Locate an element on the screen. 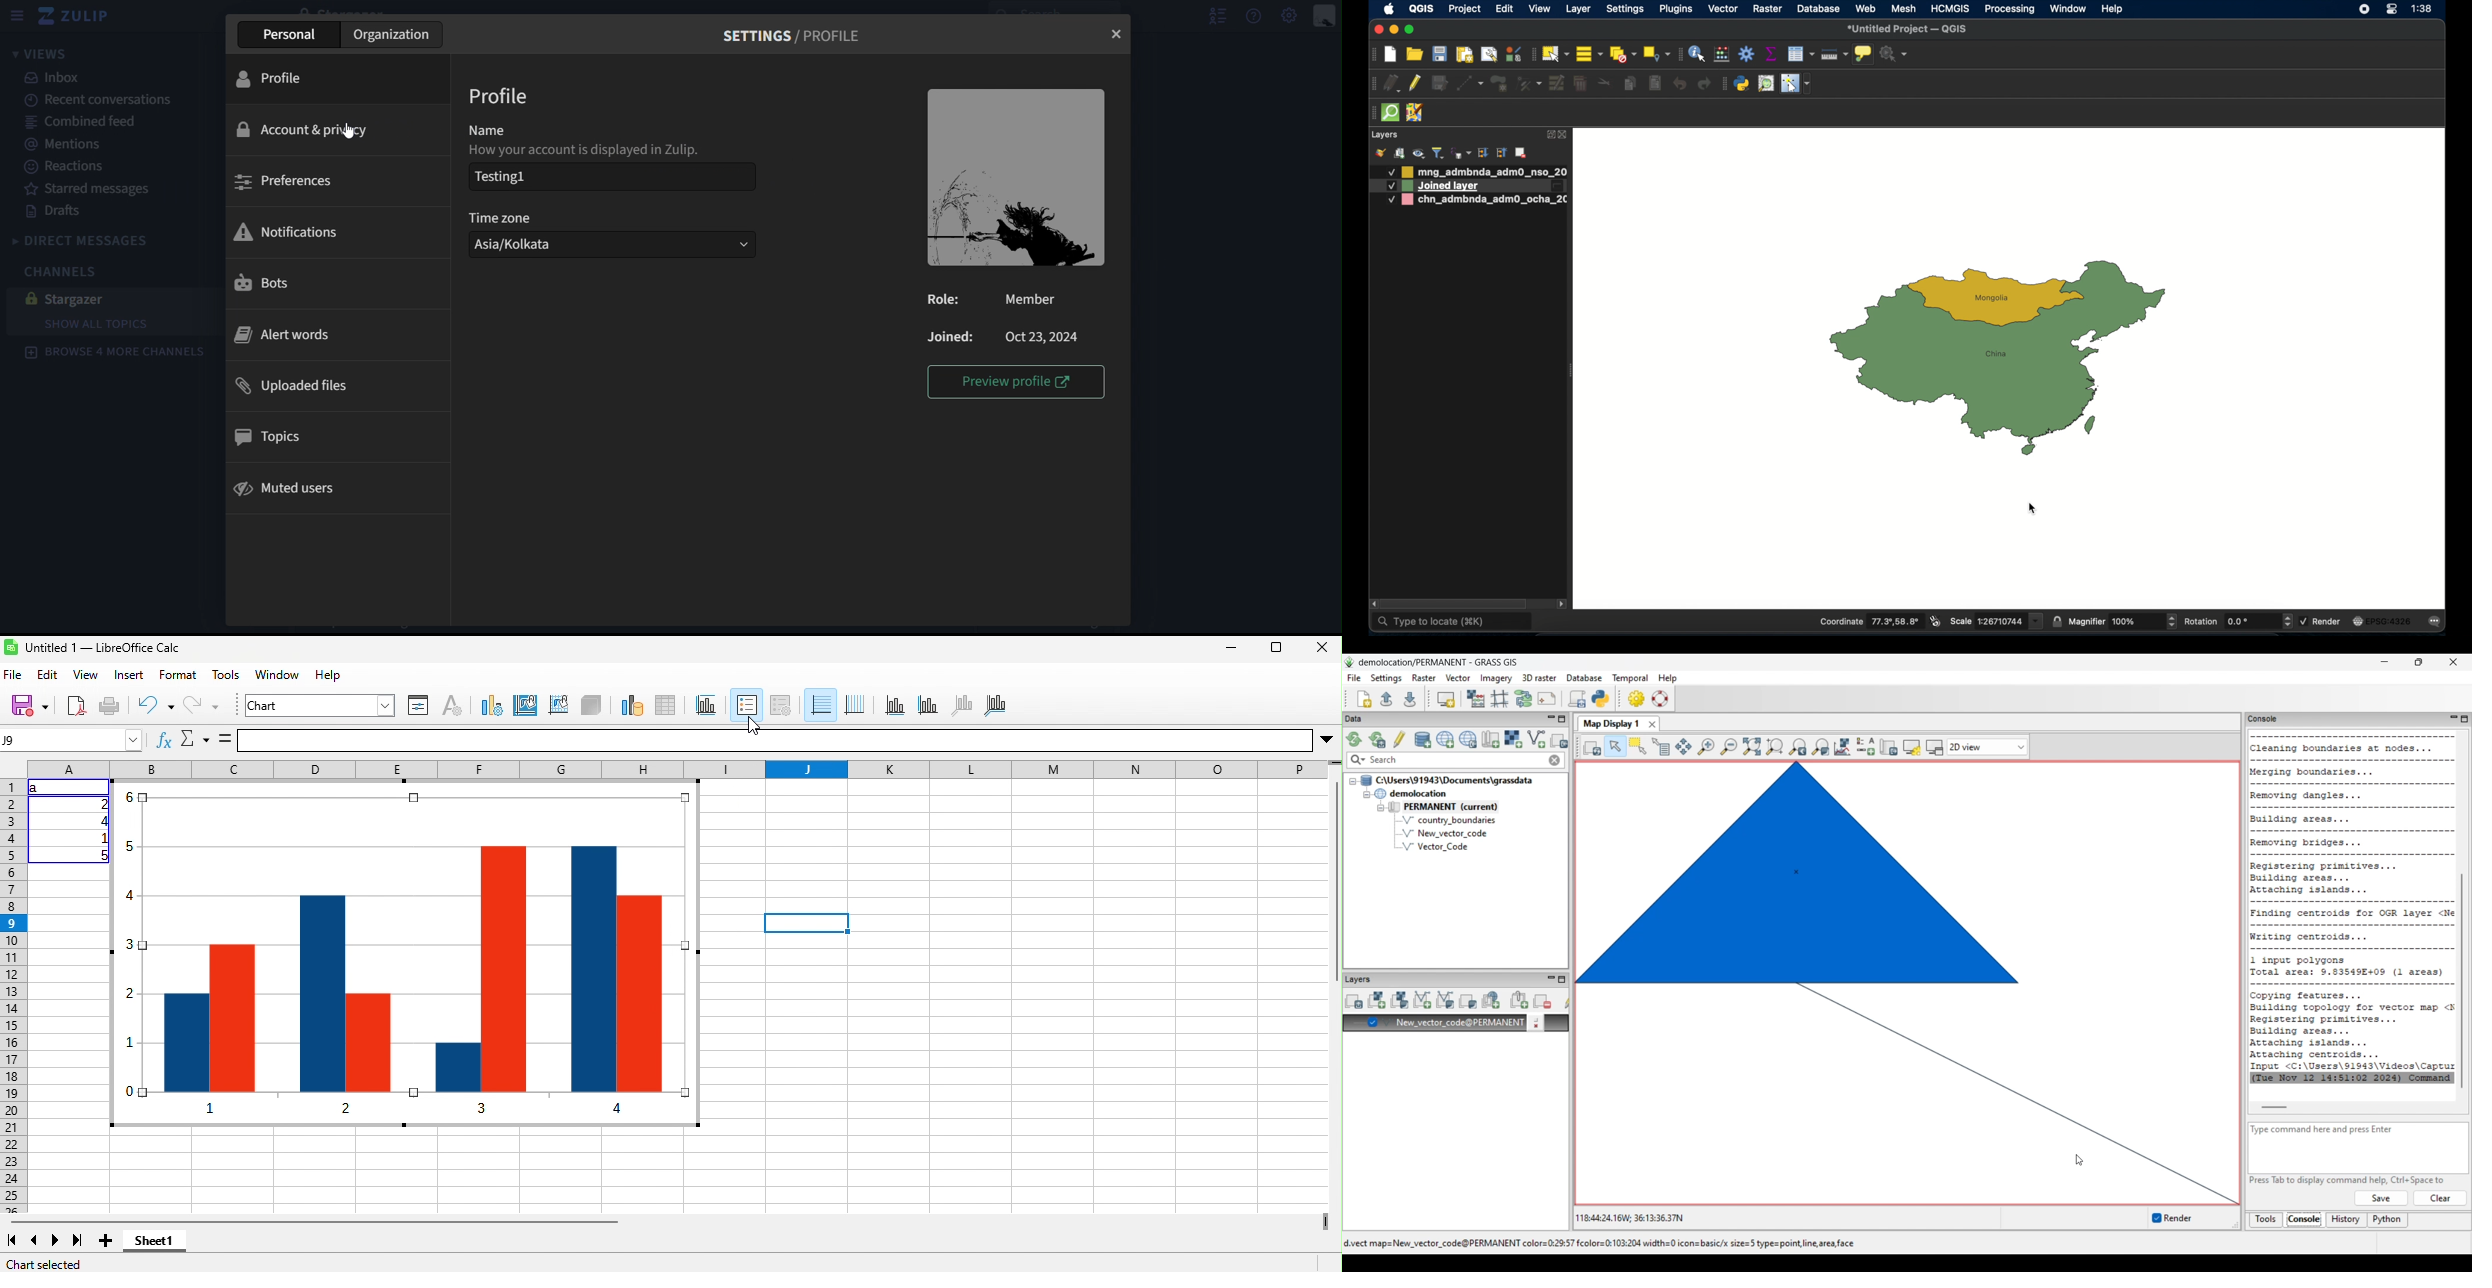  last sheet is located at coordinates (78, 1241).